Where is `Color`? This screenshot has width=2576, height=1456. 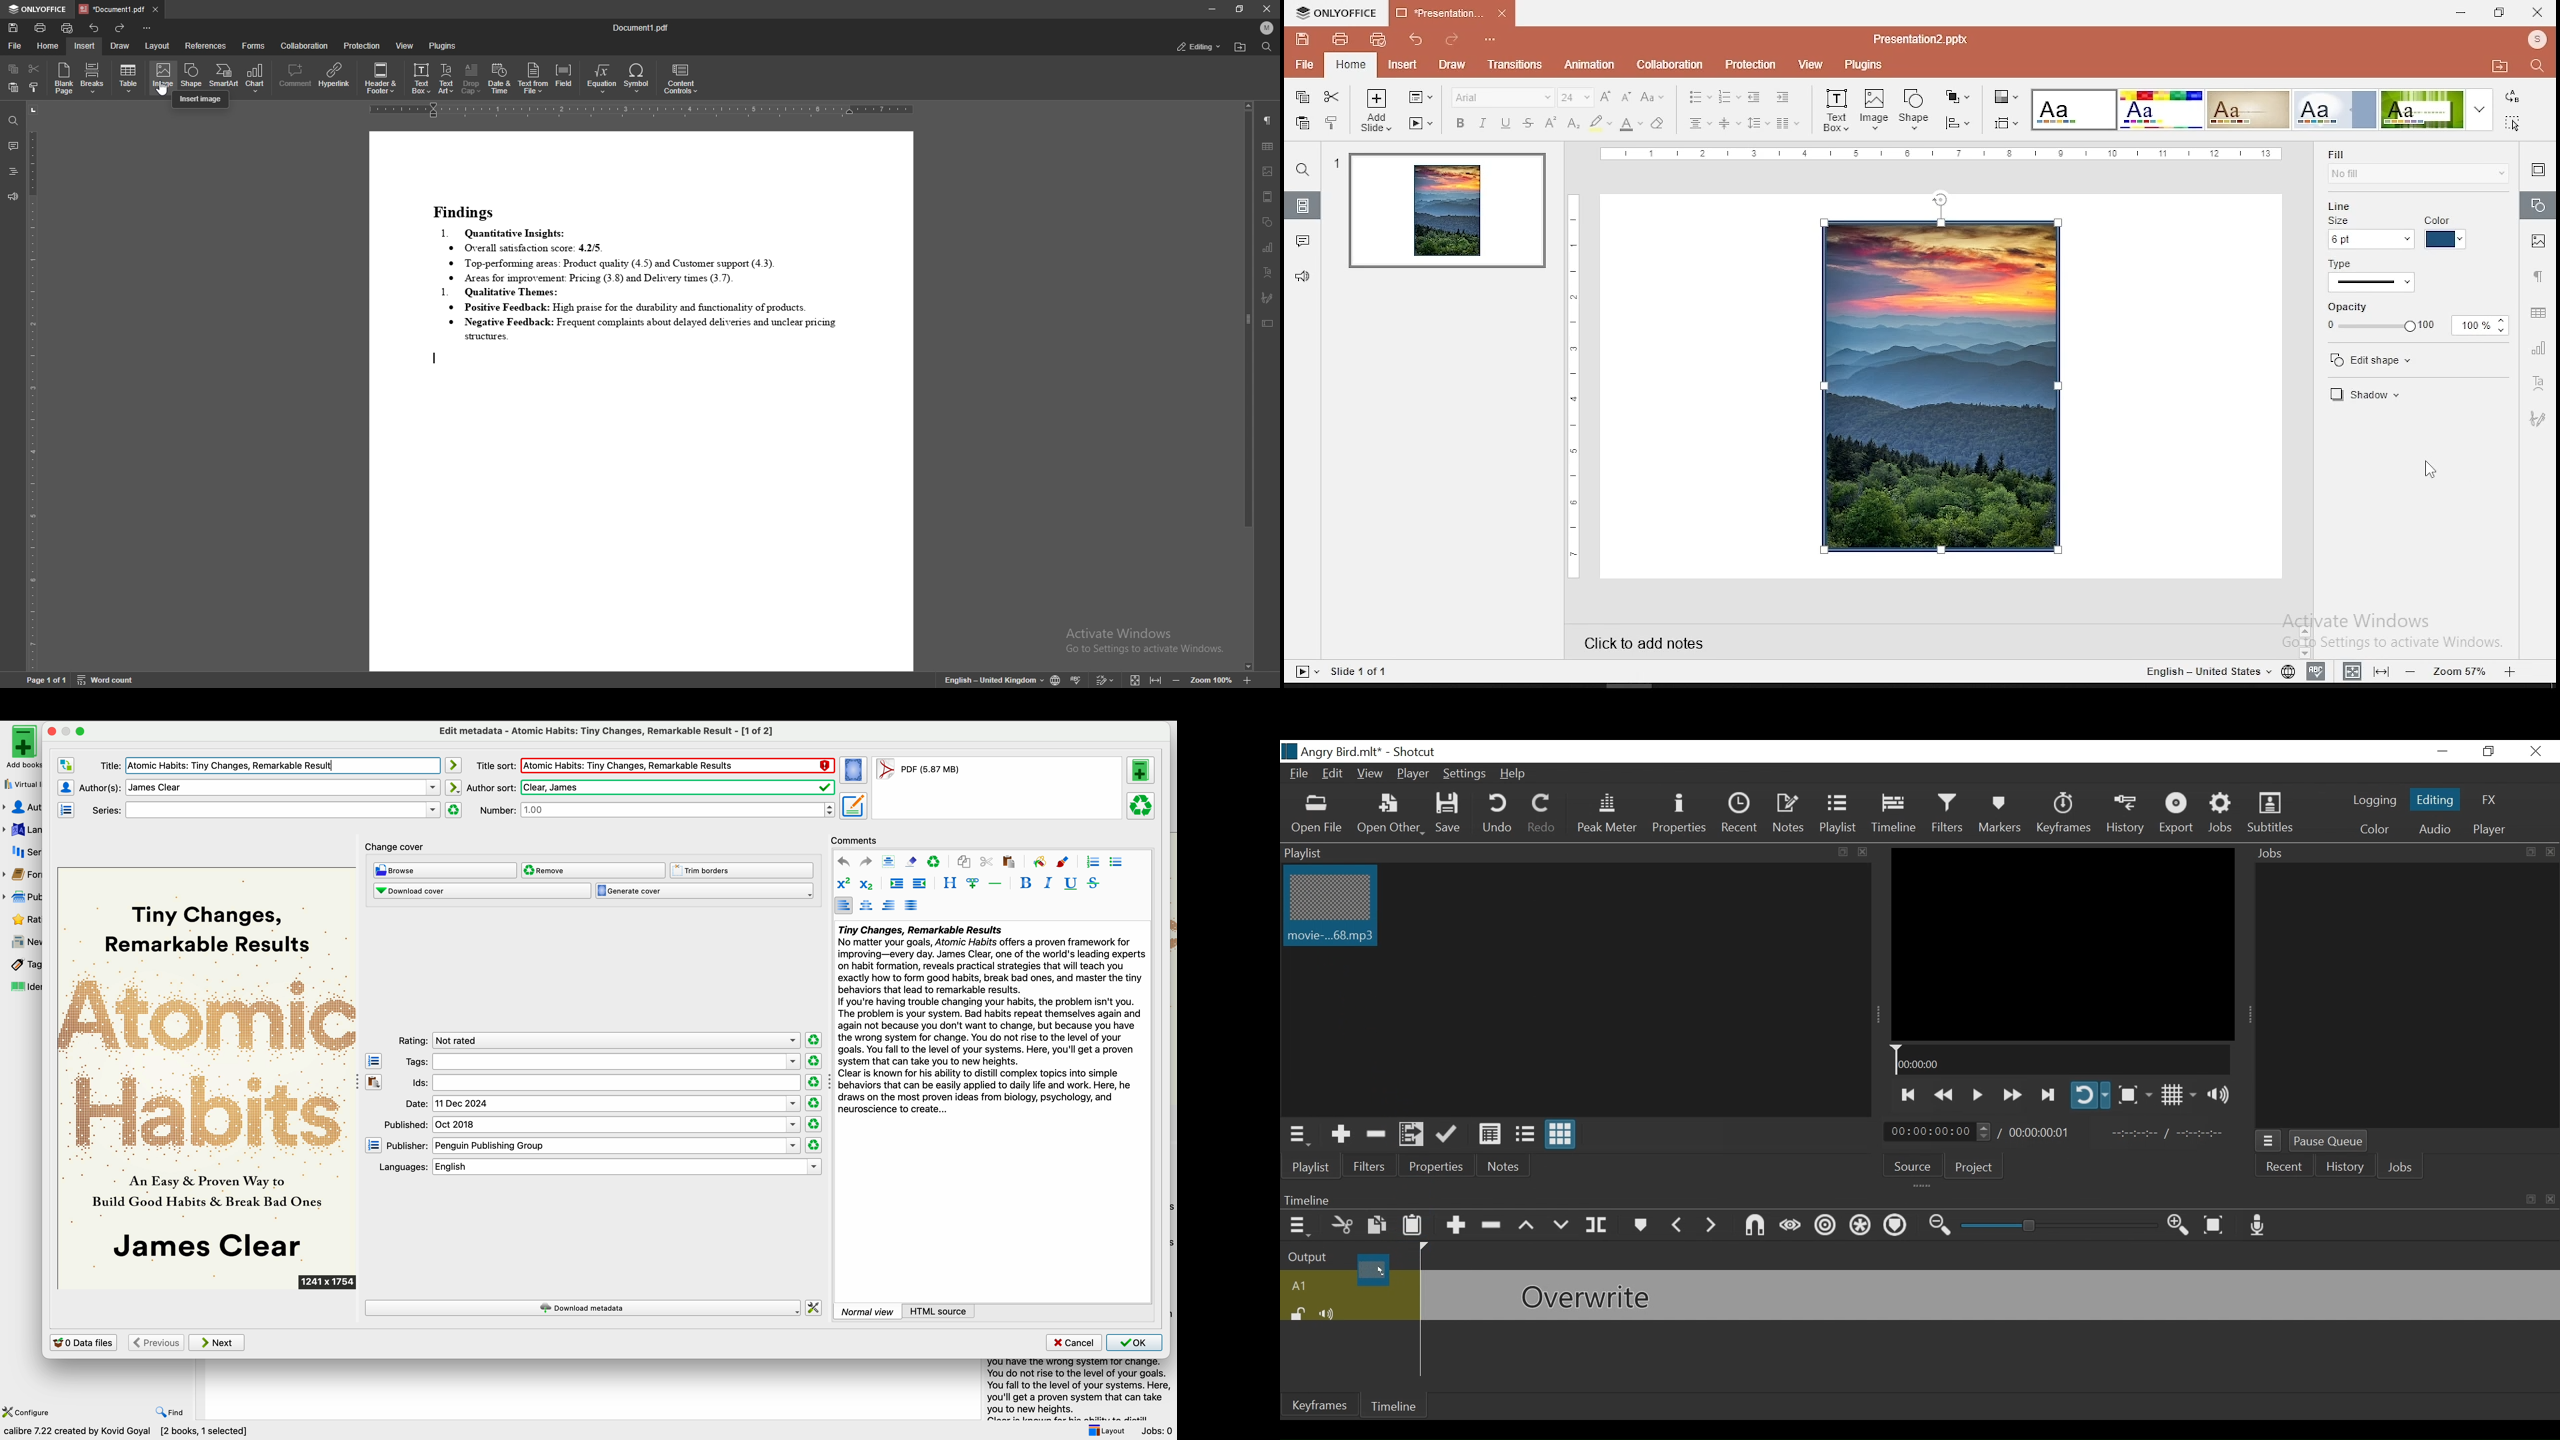
Color is located at coordinates (2374, 830).